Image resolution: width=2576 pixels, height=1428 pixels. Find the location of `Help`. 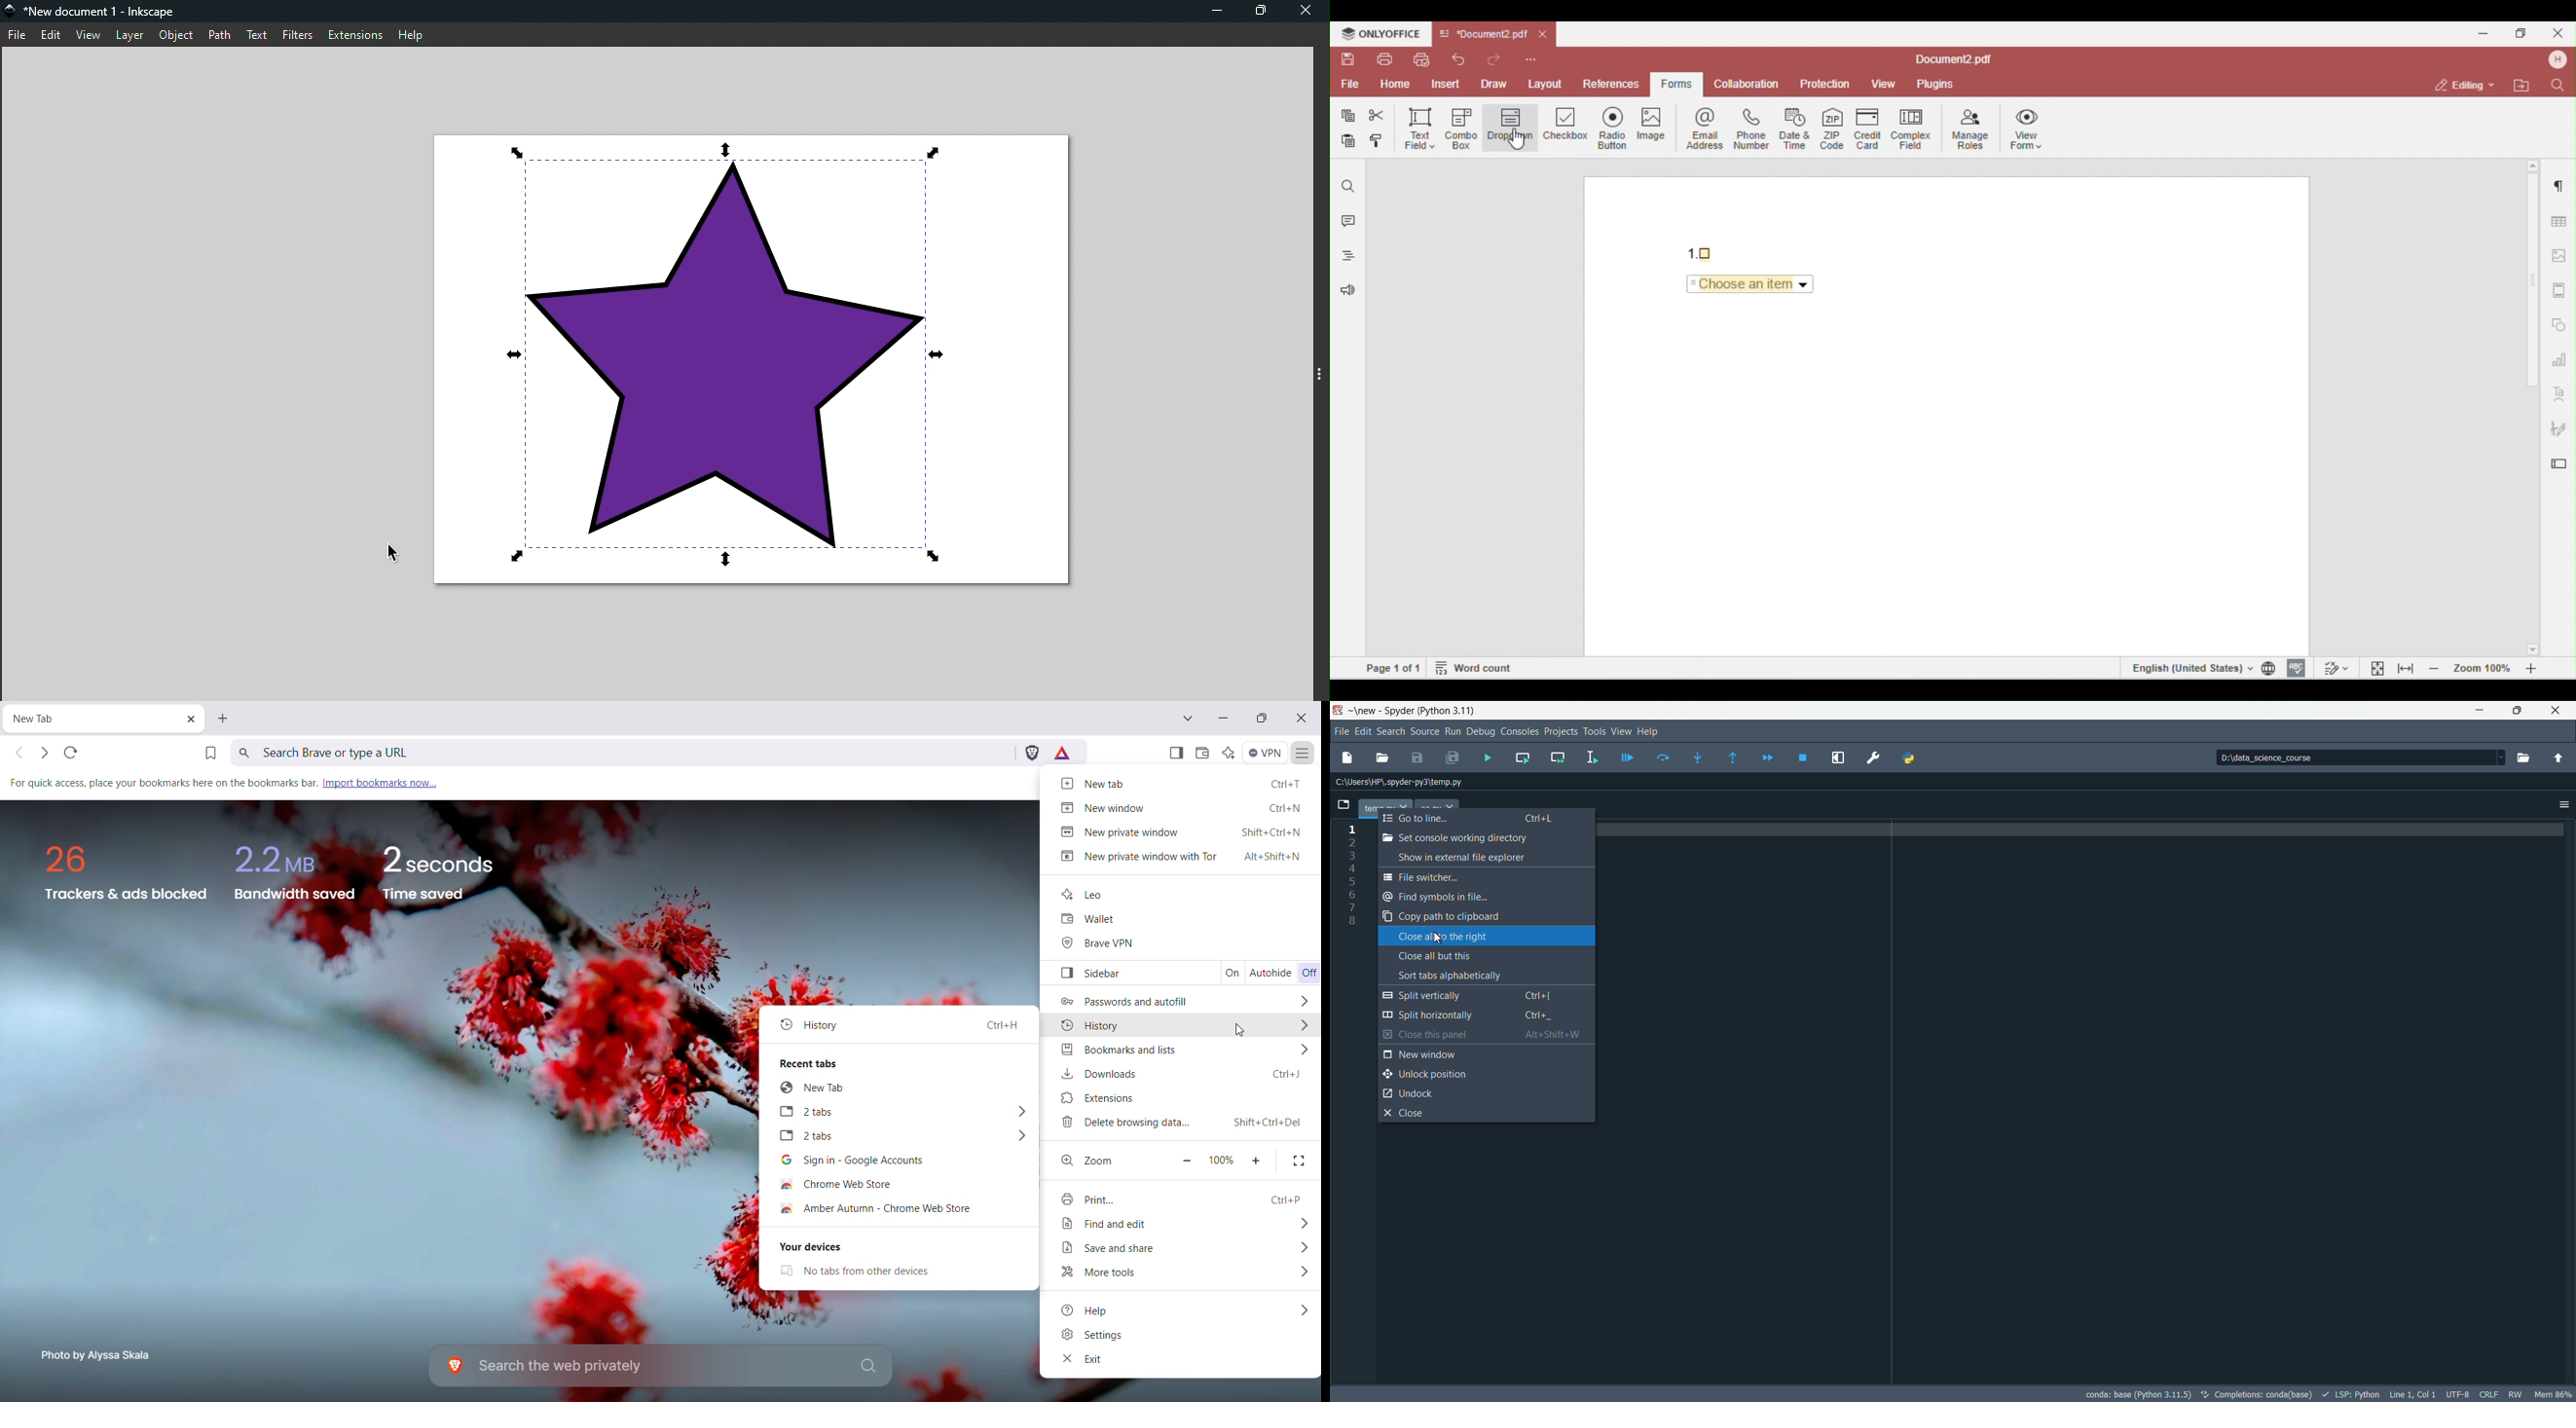

Help is located at coordinates (1186, 1310).